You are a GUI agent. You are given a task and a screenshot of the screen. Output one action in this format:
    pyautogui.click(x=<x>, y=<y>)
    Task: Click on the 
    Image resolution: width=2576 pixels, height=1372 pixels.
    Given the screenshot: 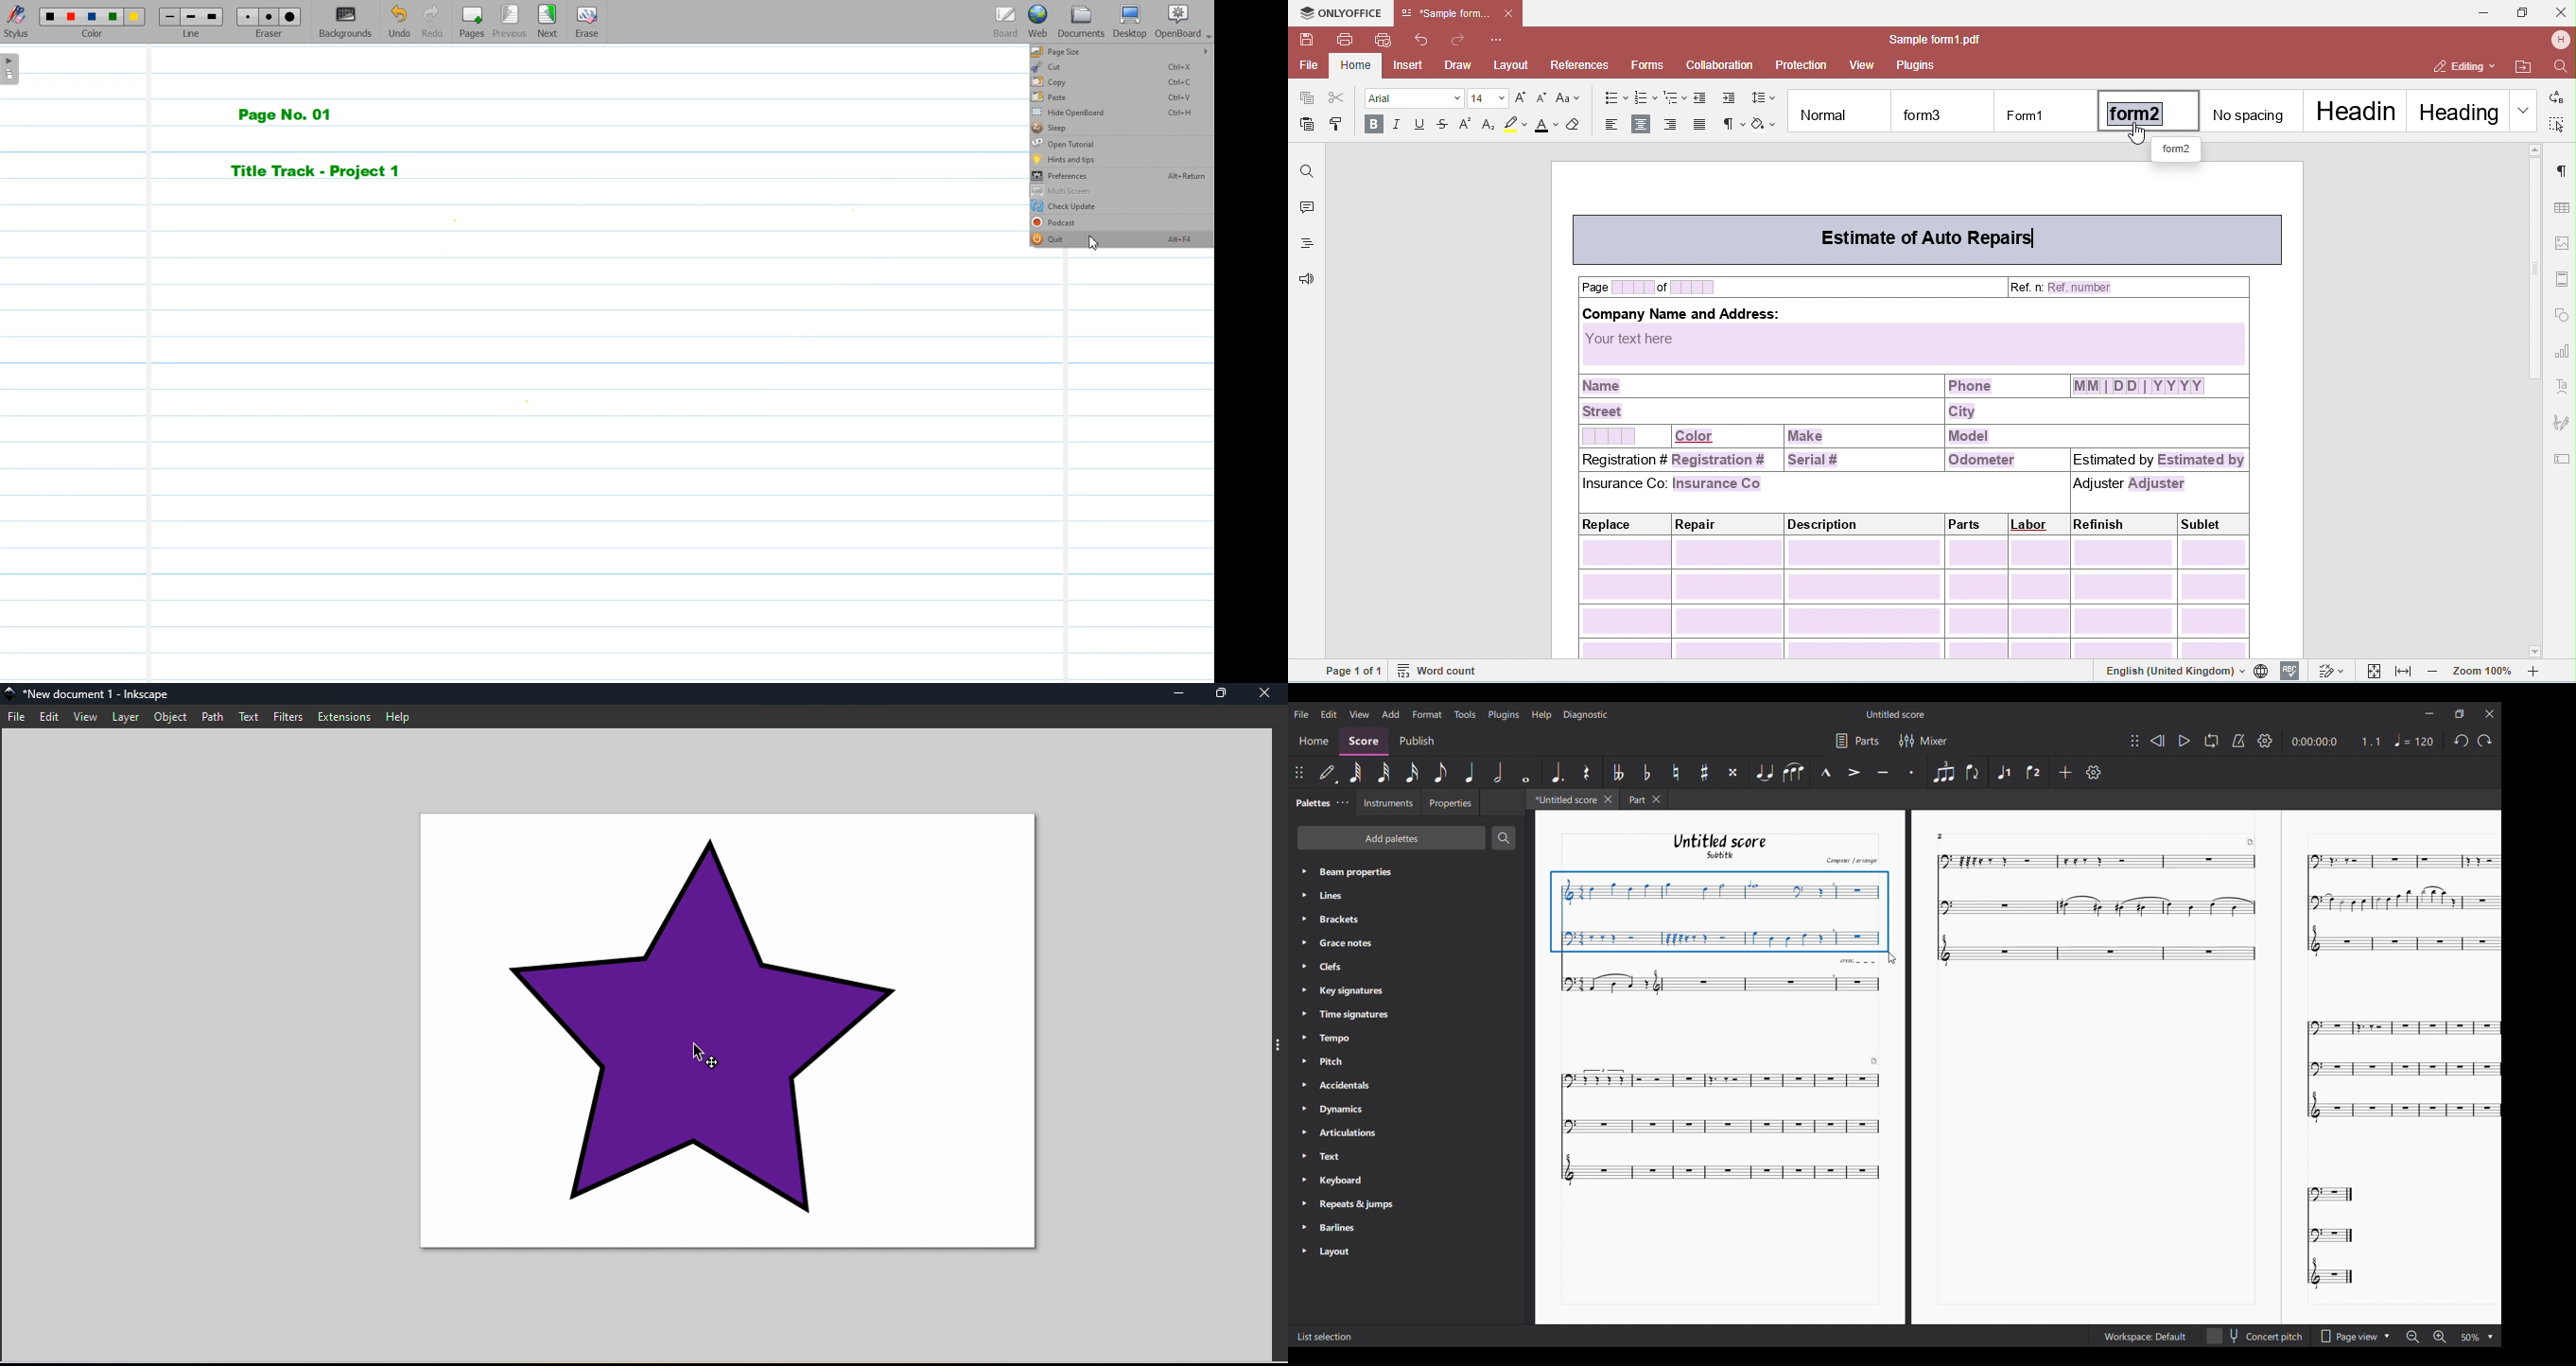 What is the action you would take?
    pyautogui.click(x=2404, y=1069)
    